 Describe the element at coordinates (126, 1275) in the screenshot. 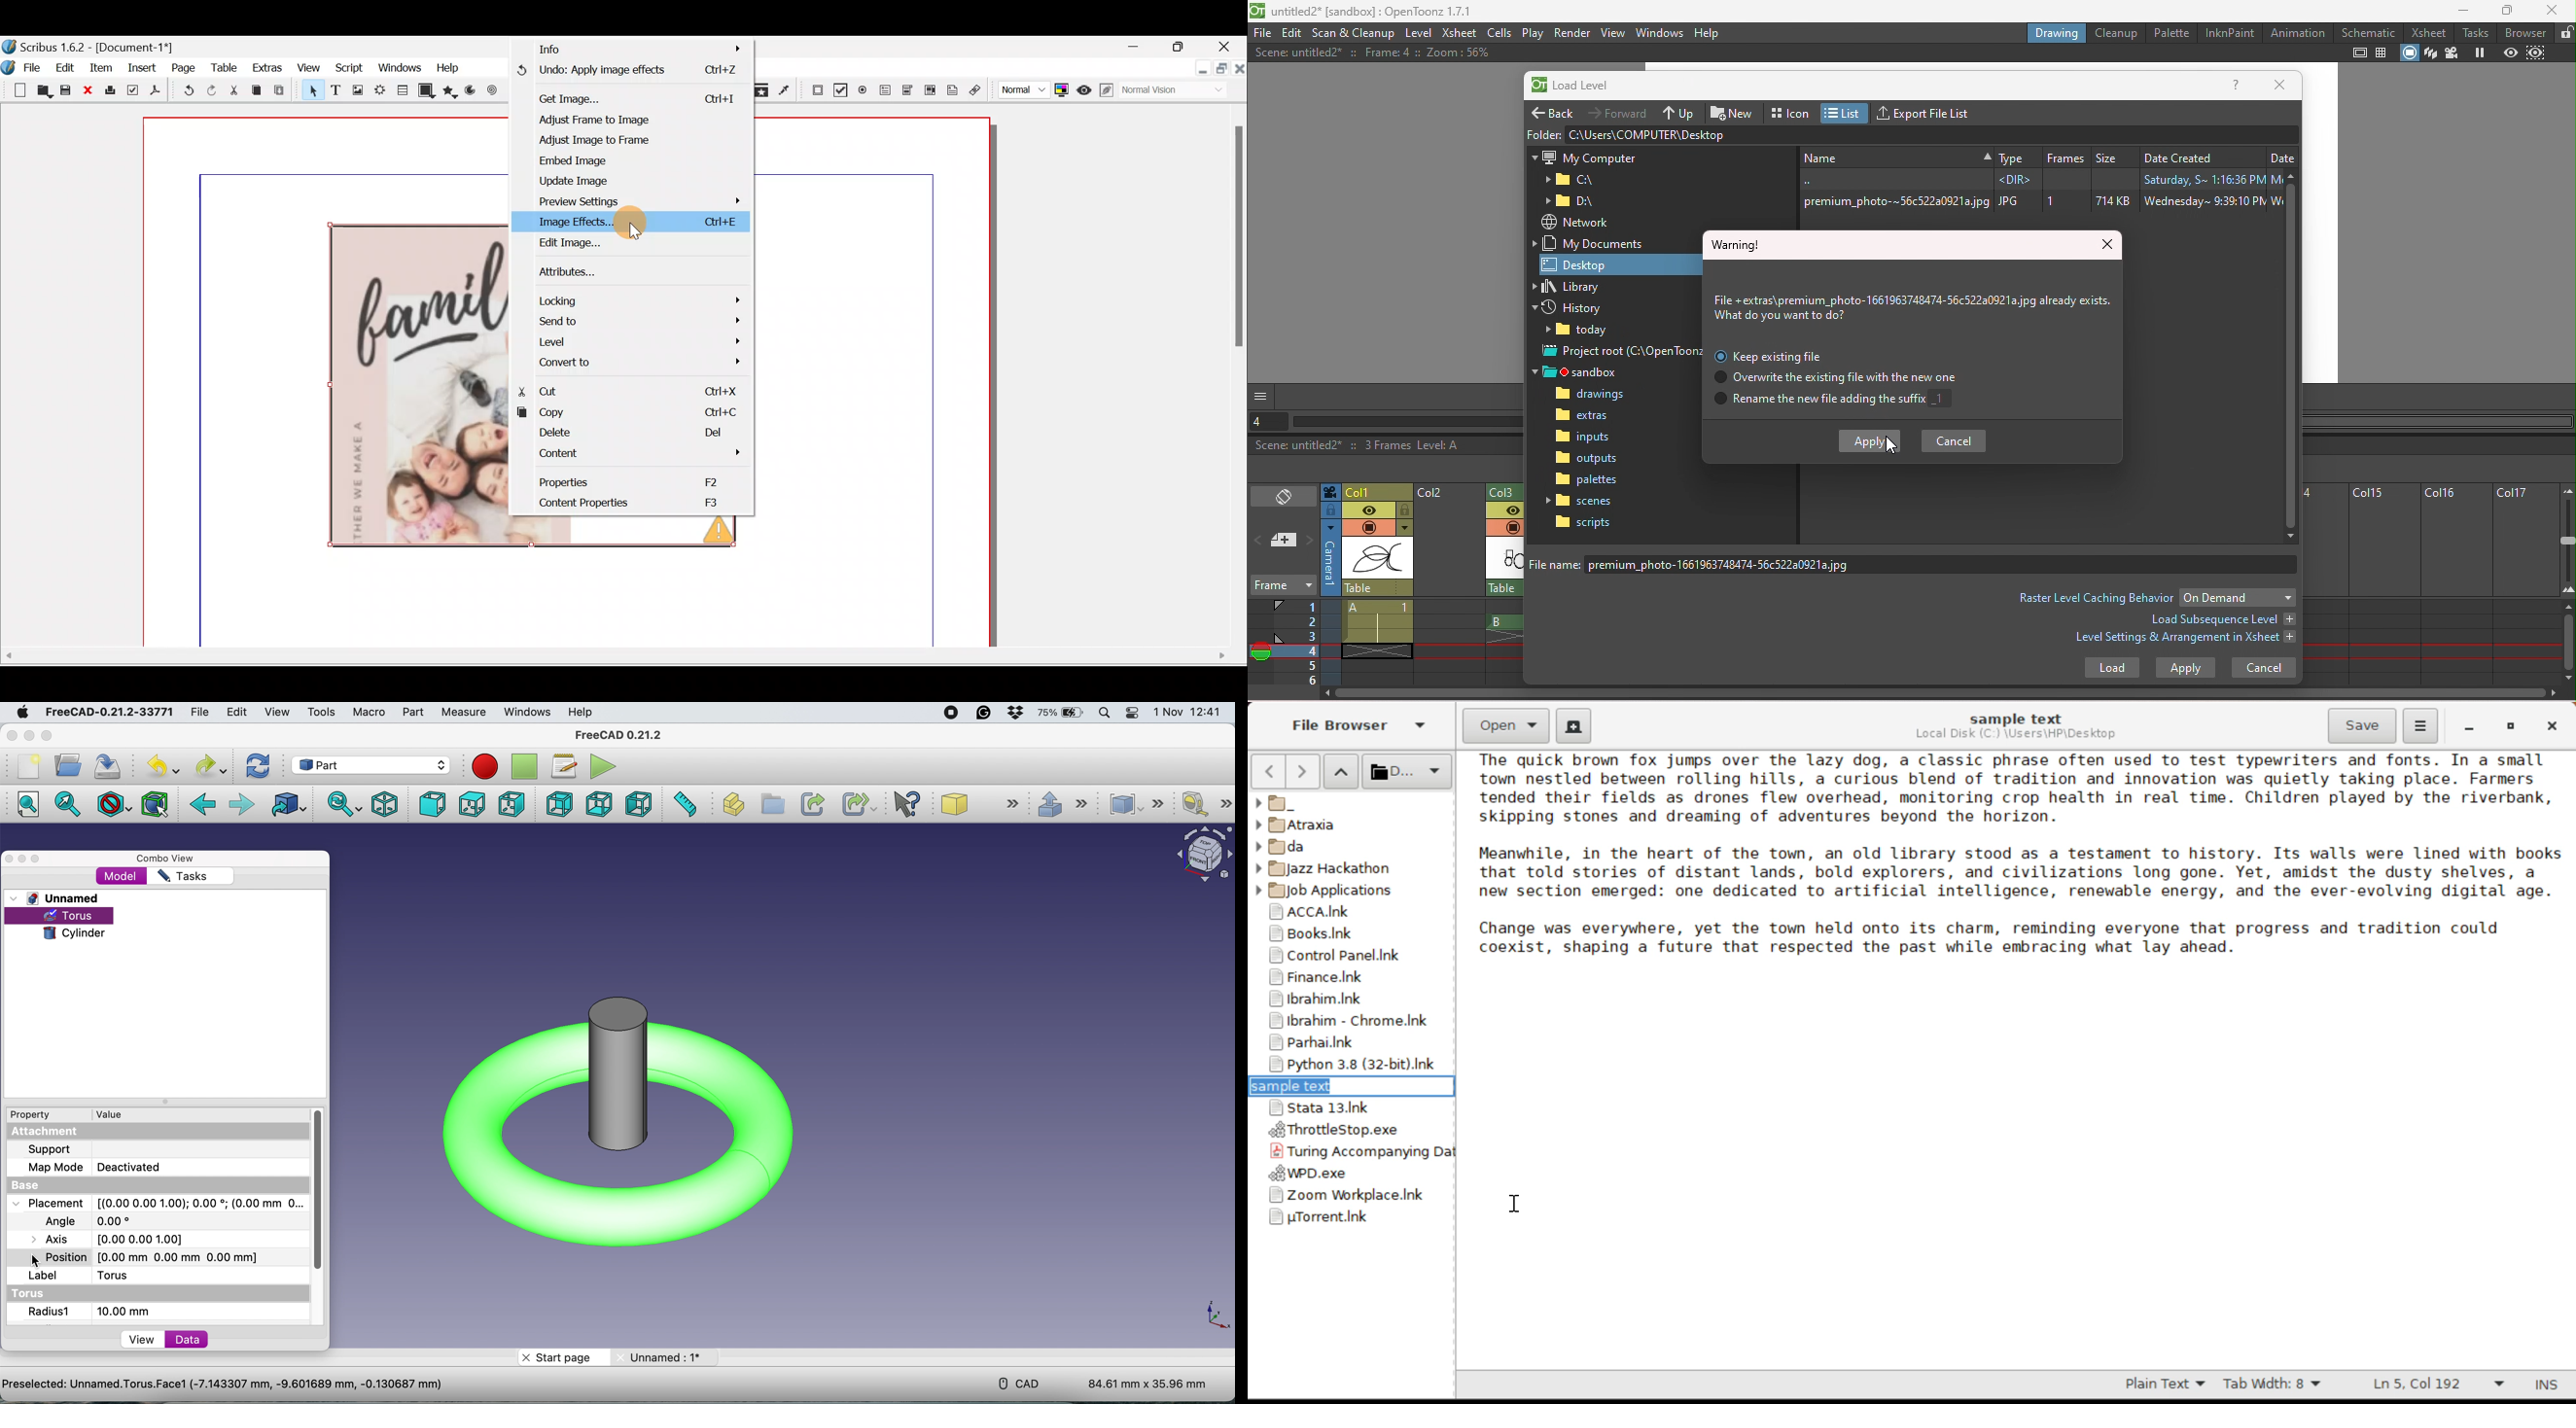

I see `torus` at that location.